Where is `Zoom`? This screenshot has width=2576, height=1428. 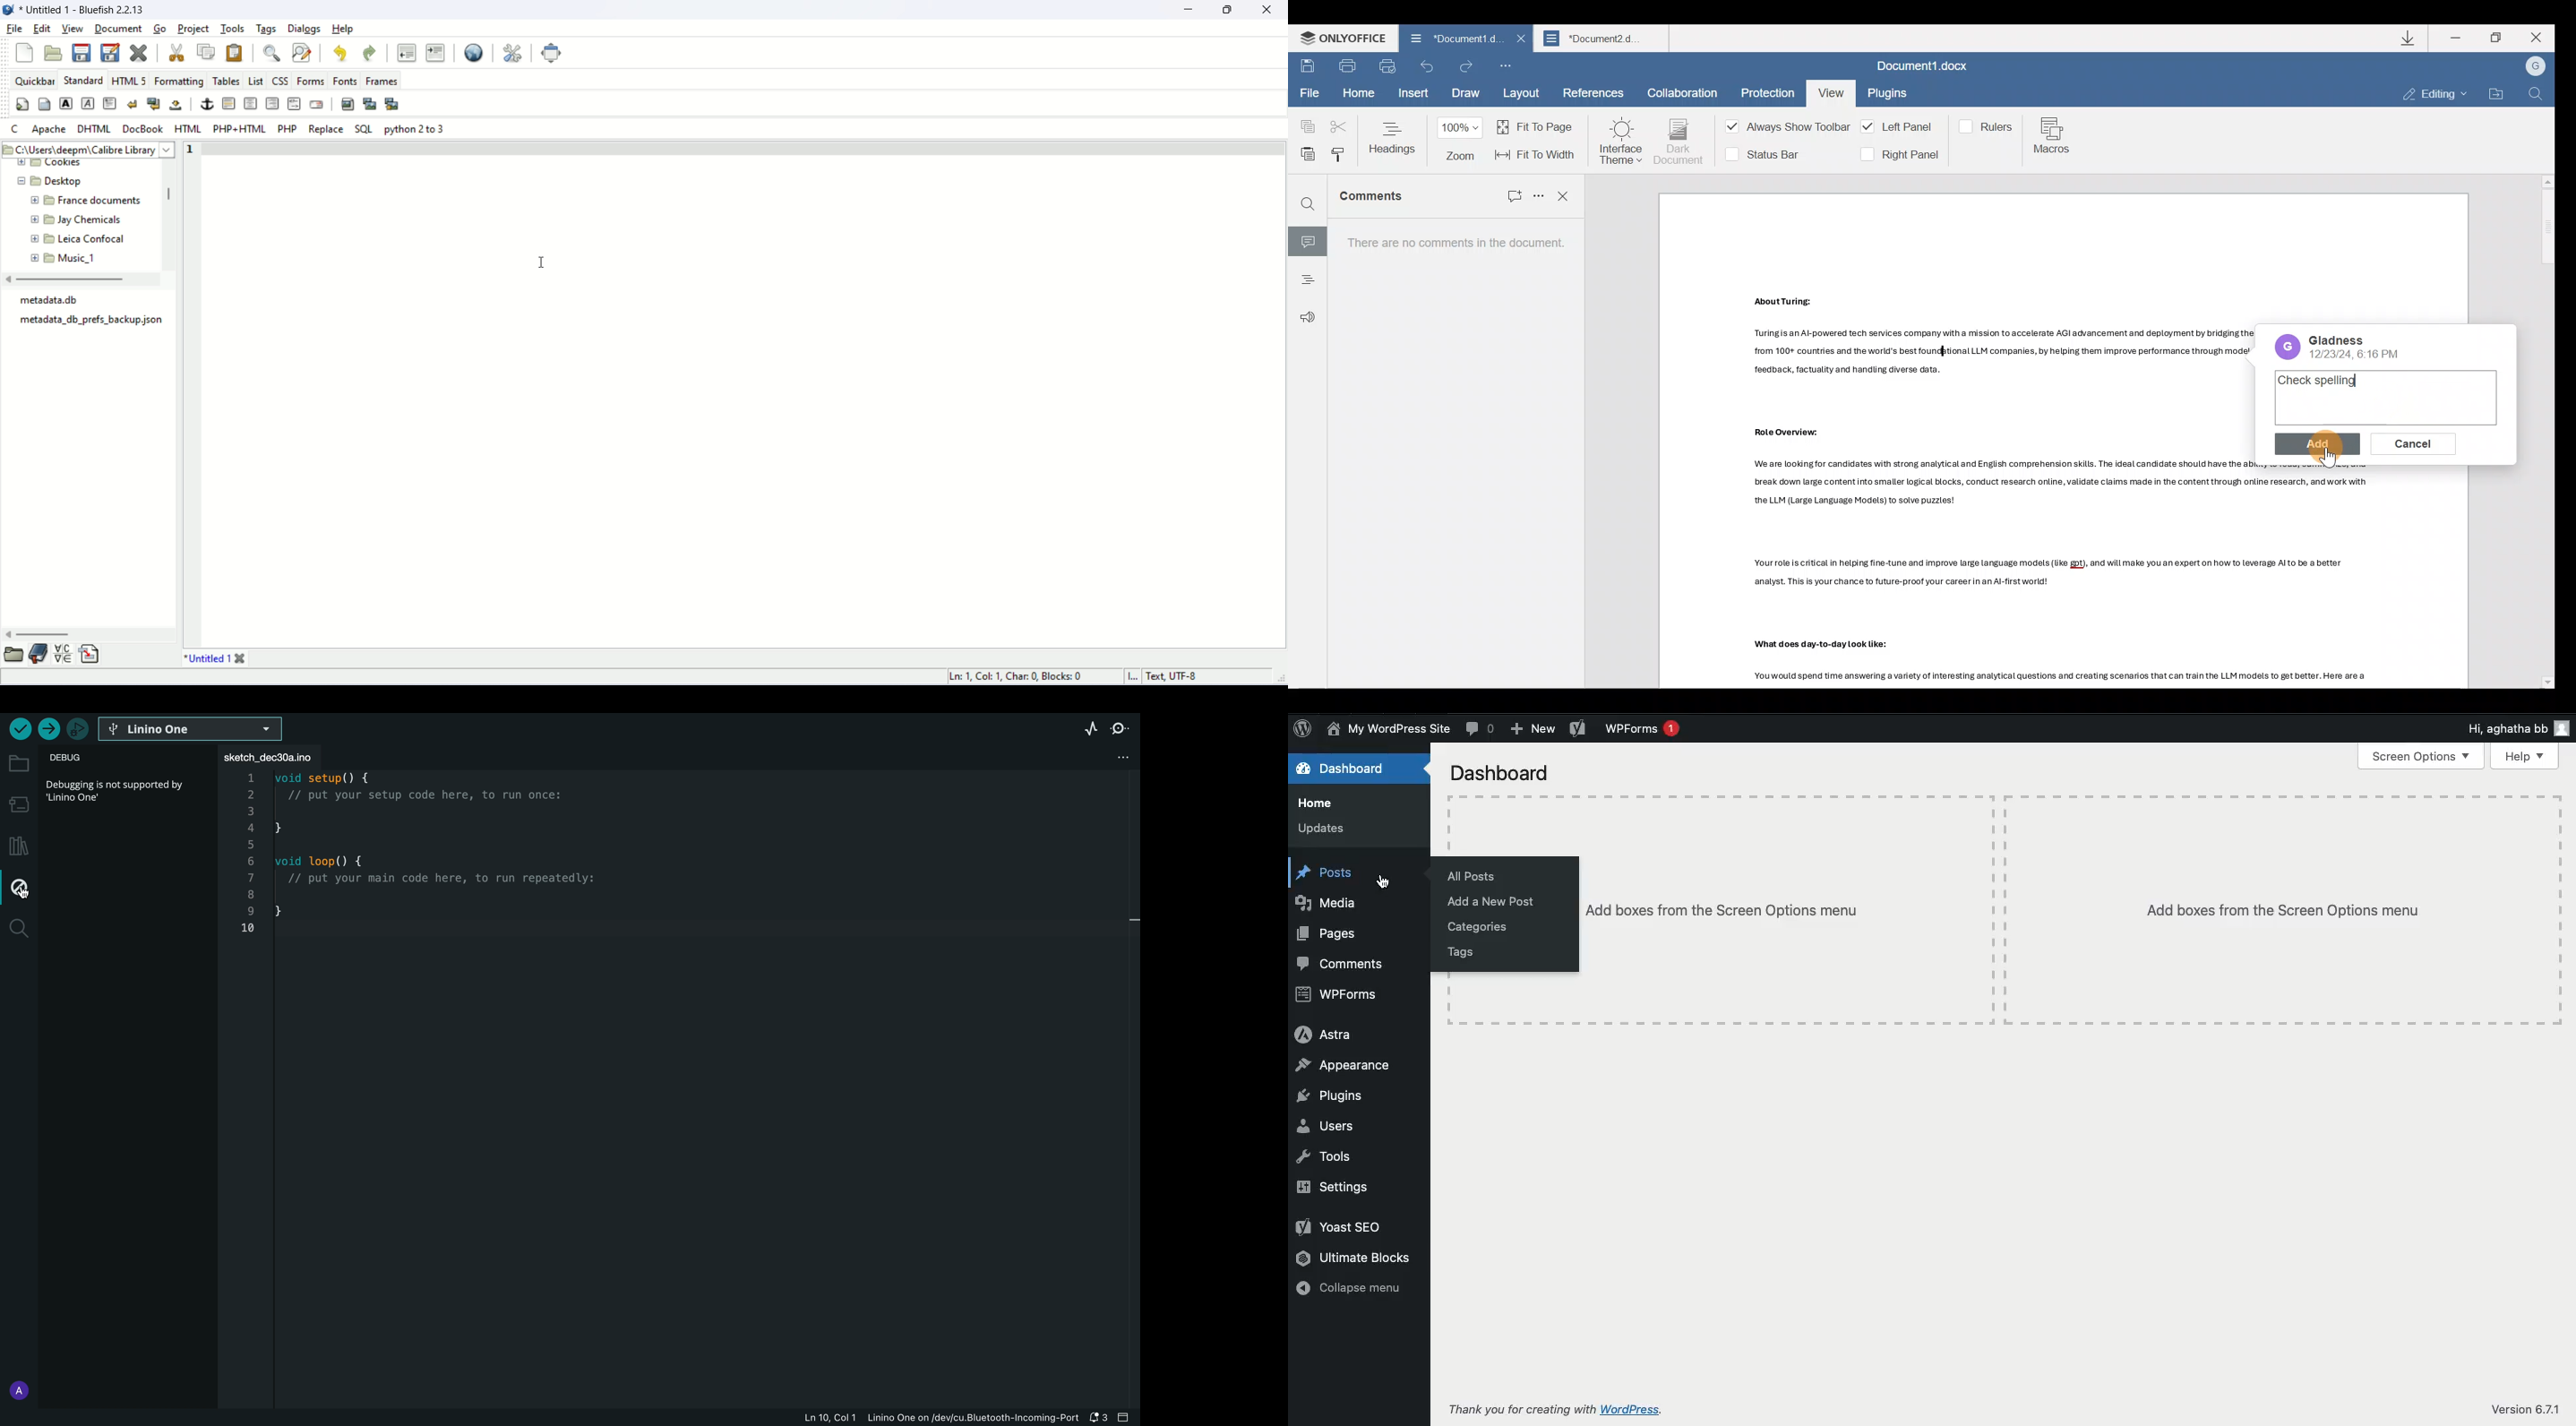
Zoom is located at coordinates (1462, 141).